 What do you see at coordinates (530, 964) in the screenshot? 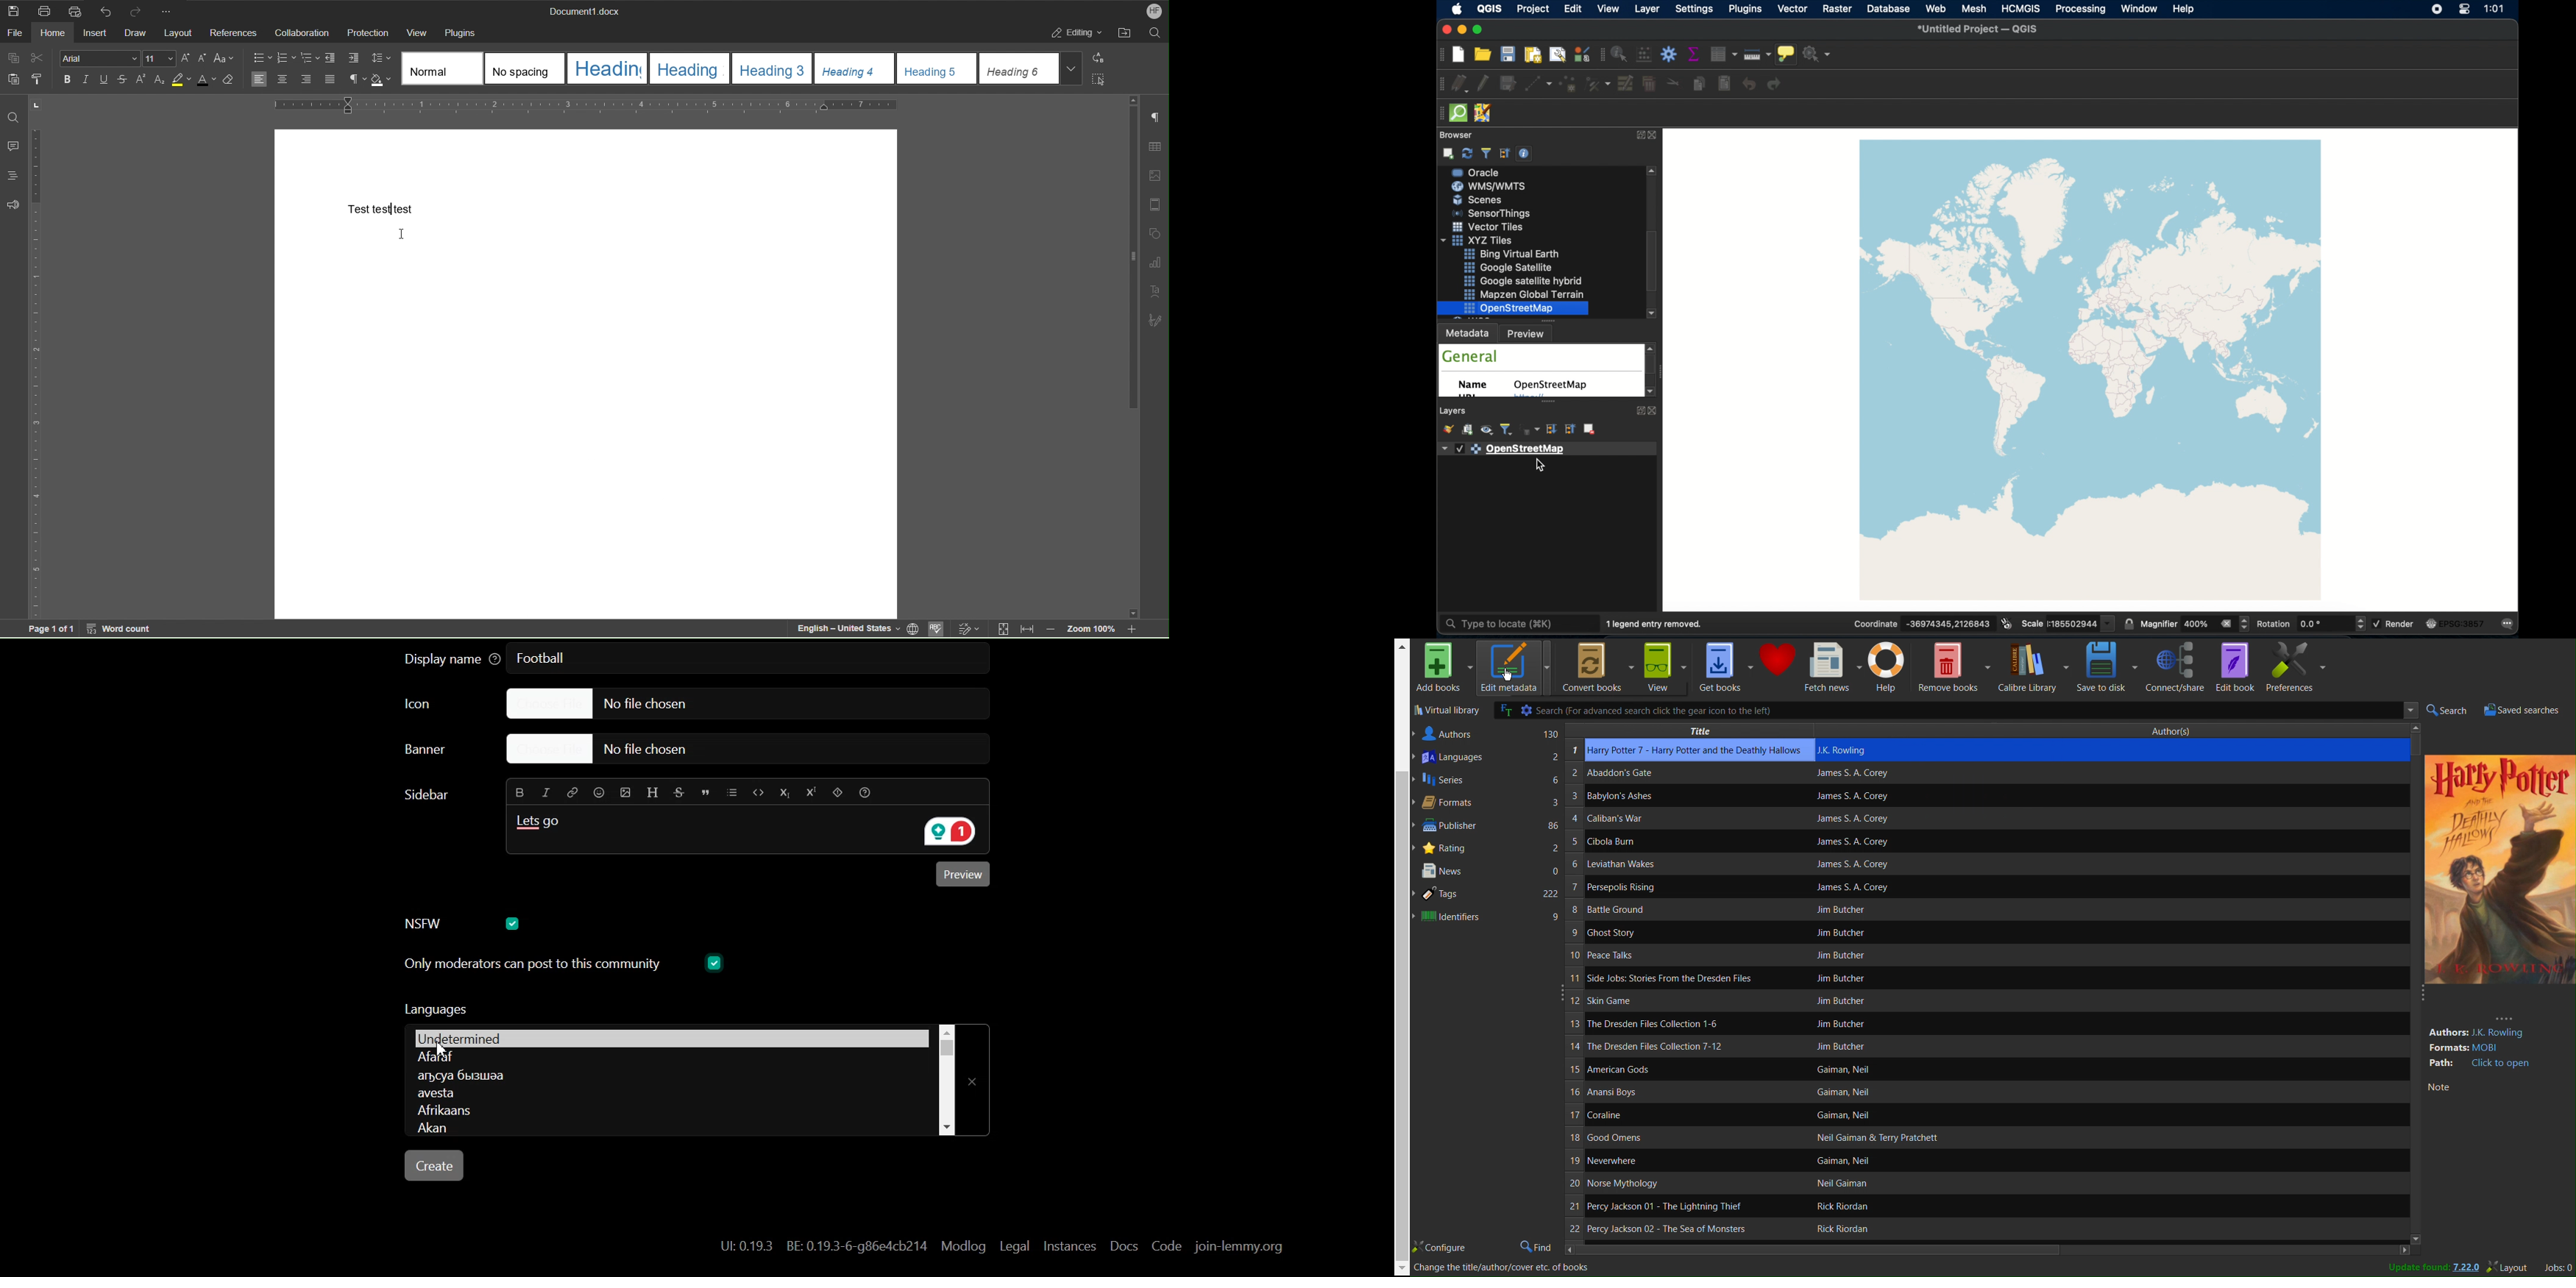
I see `Enable post to community` at bounding box center [530, 964].